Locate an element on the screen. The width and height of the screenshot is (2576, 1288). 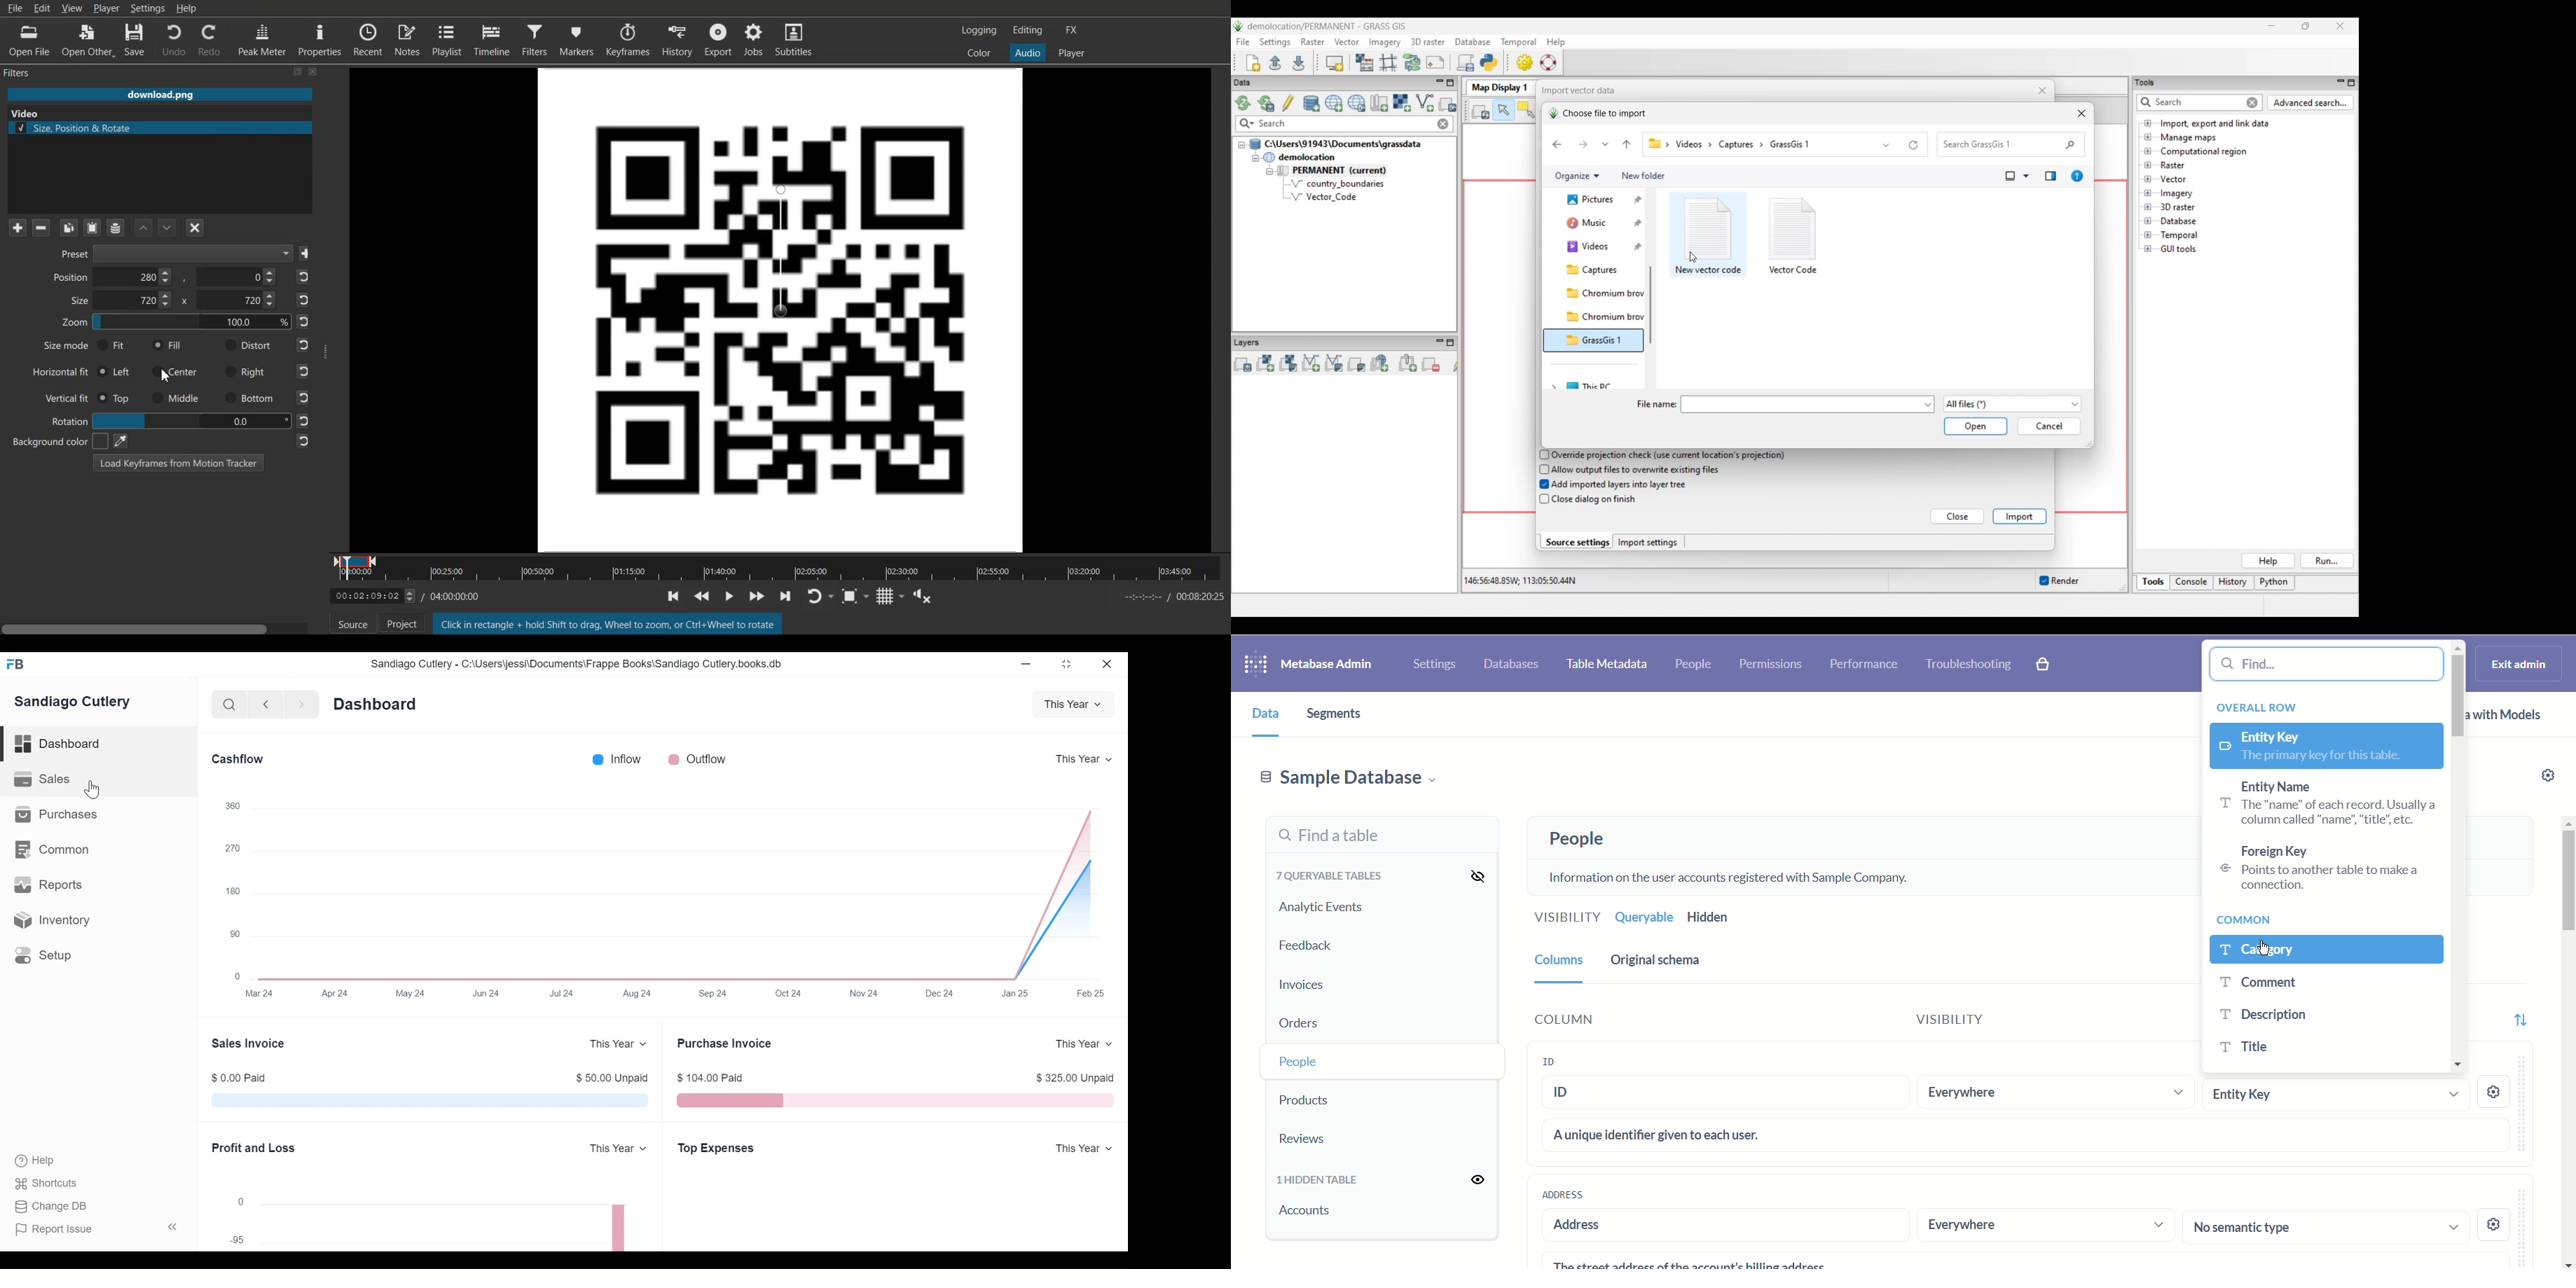
Position X and Y Co-ordinate is located at coordinates (164, 277).